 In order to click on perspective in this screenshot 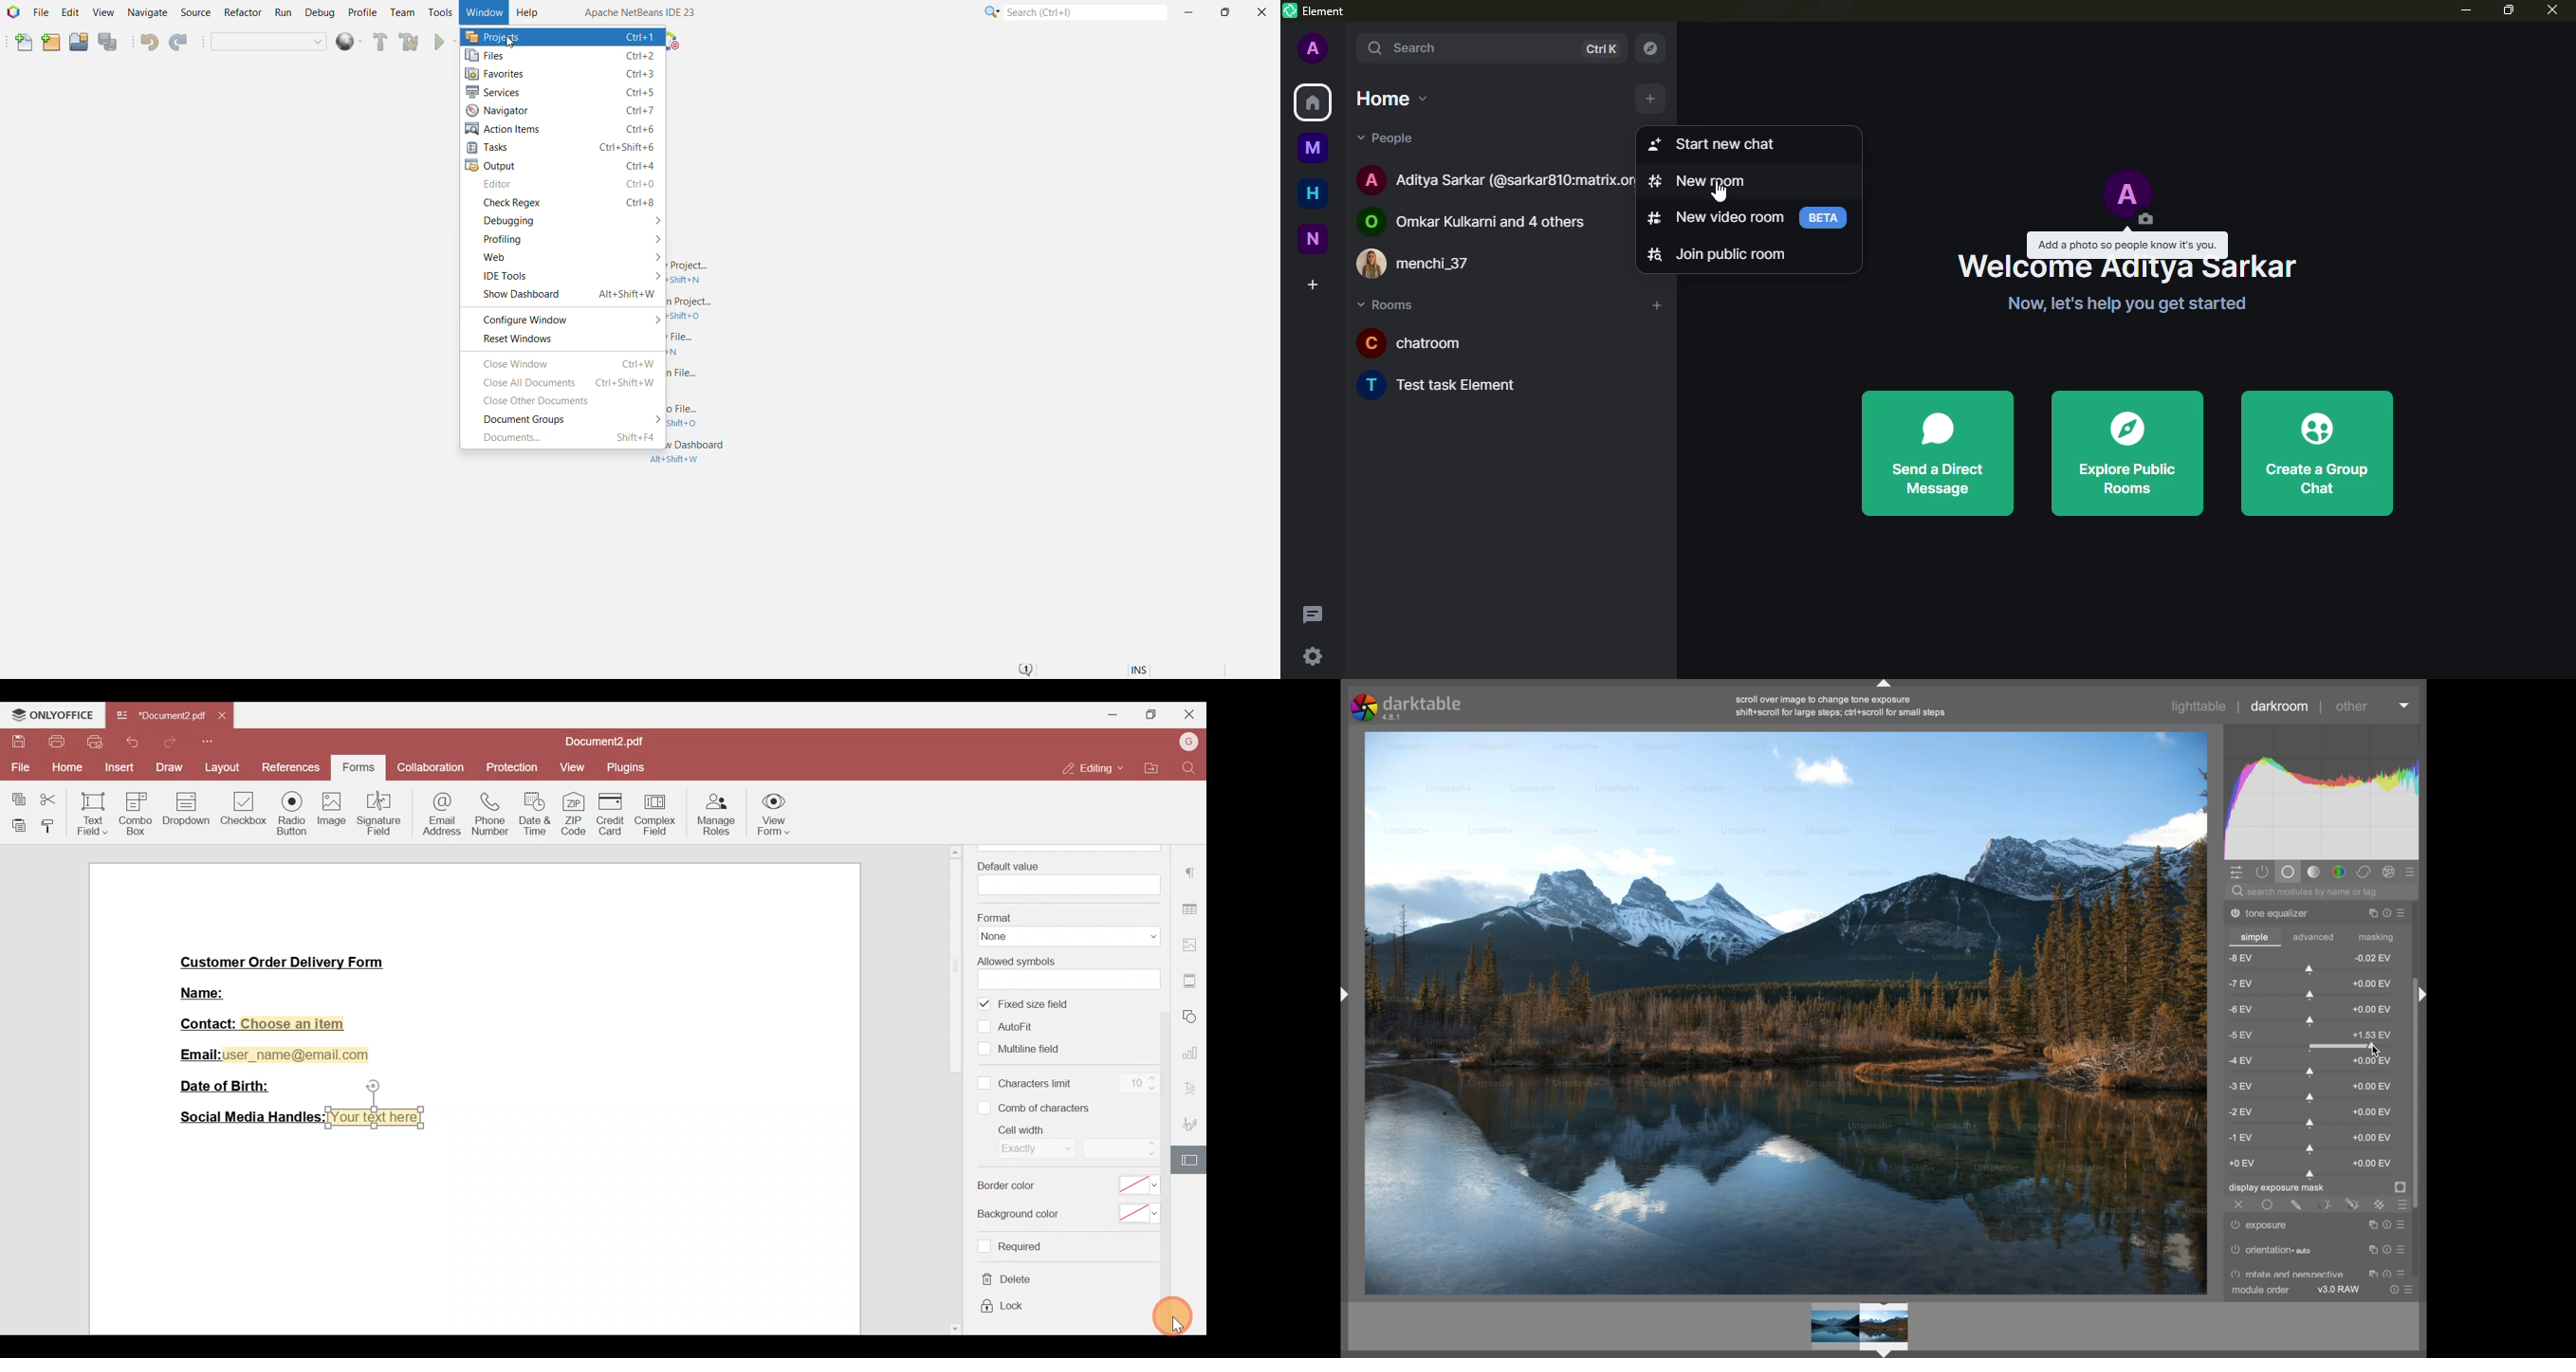, I will do `click(2322, 1272)`.